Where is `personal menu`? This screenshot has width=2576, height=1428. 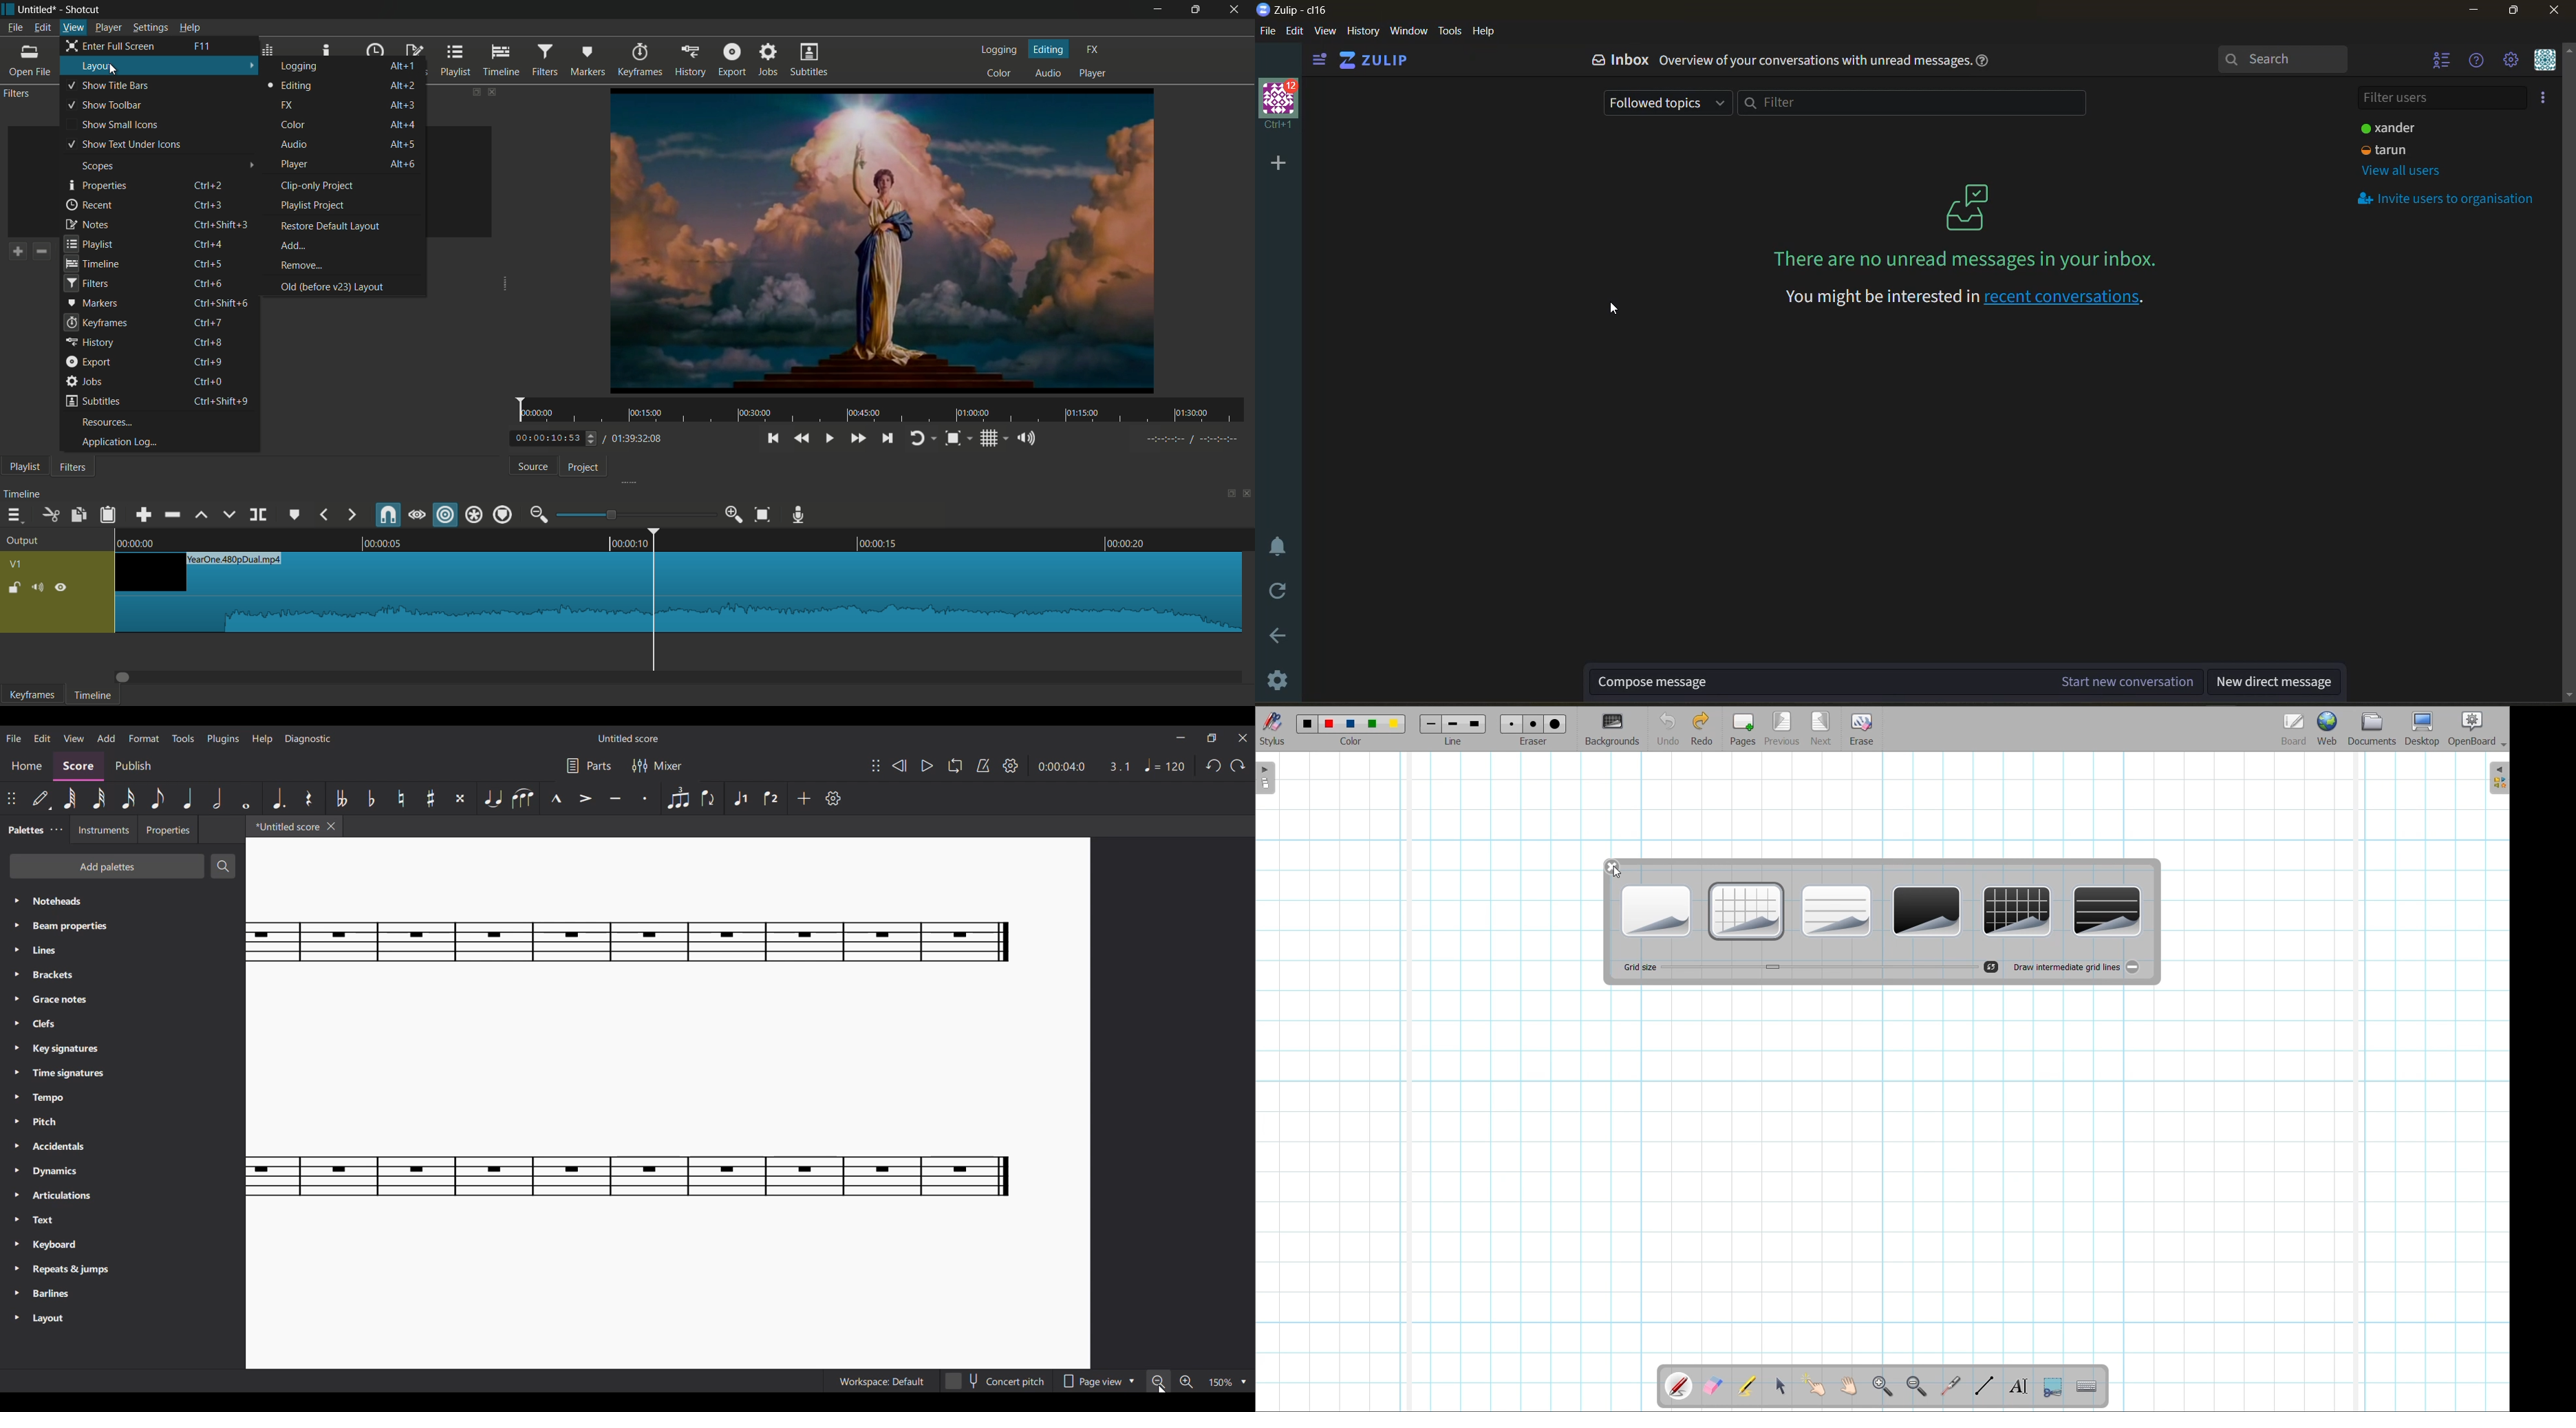
personal menu is located at coordinates (2550, 61).